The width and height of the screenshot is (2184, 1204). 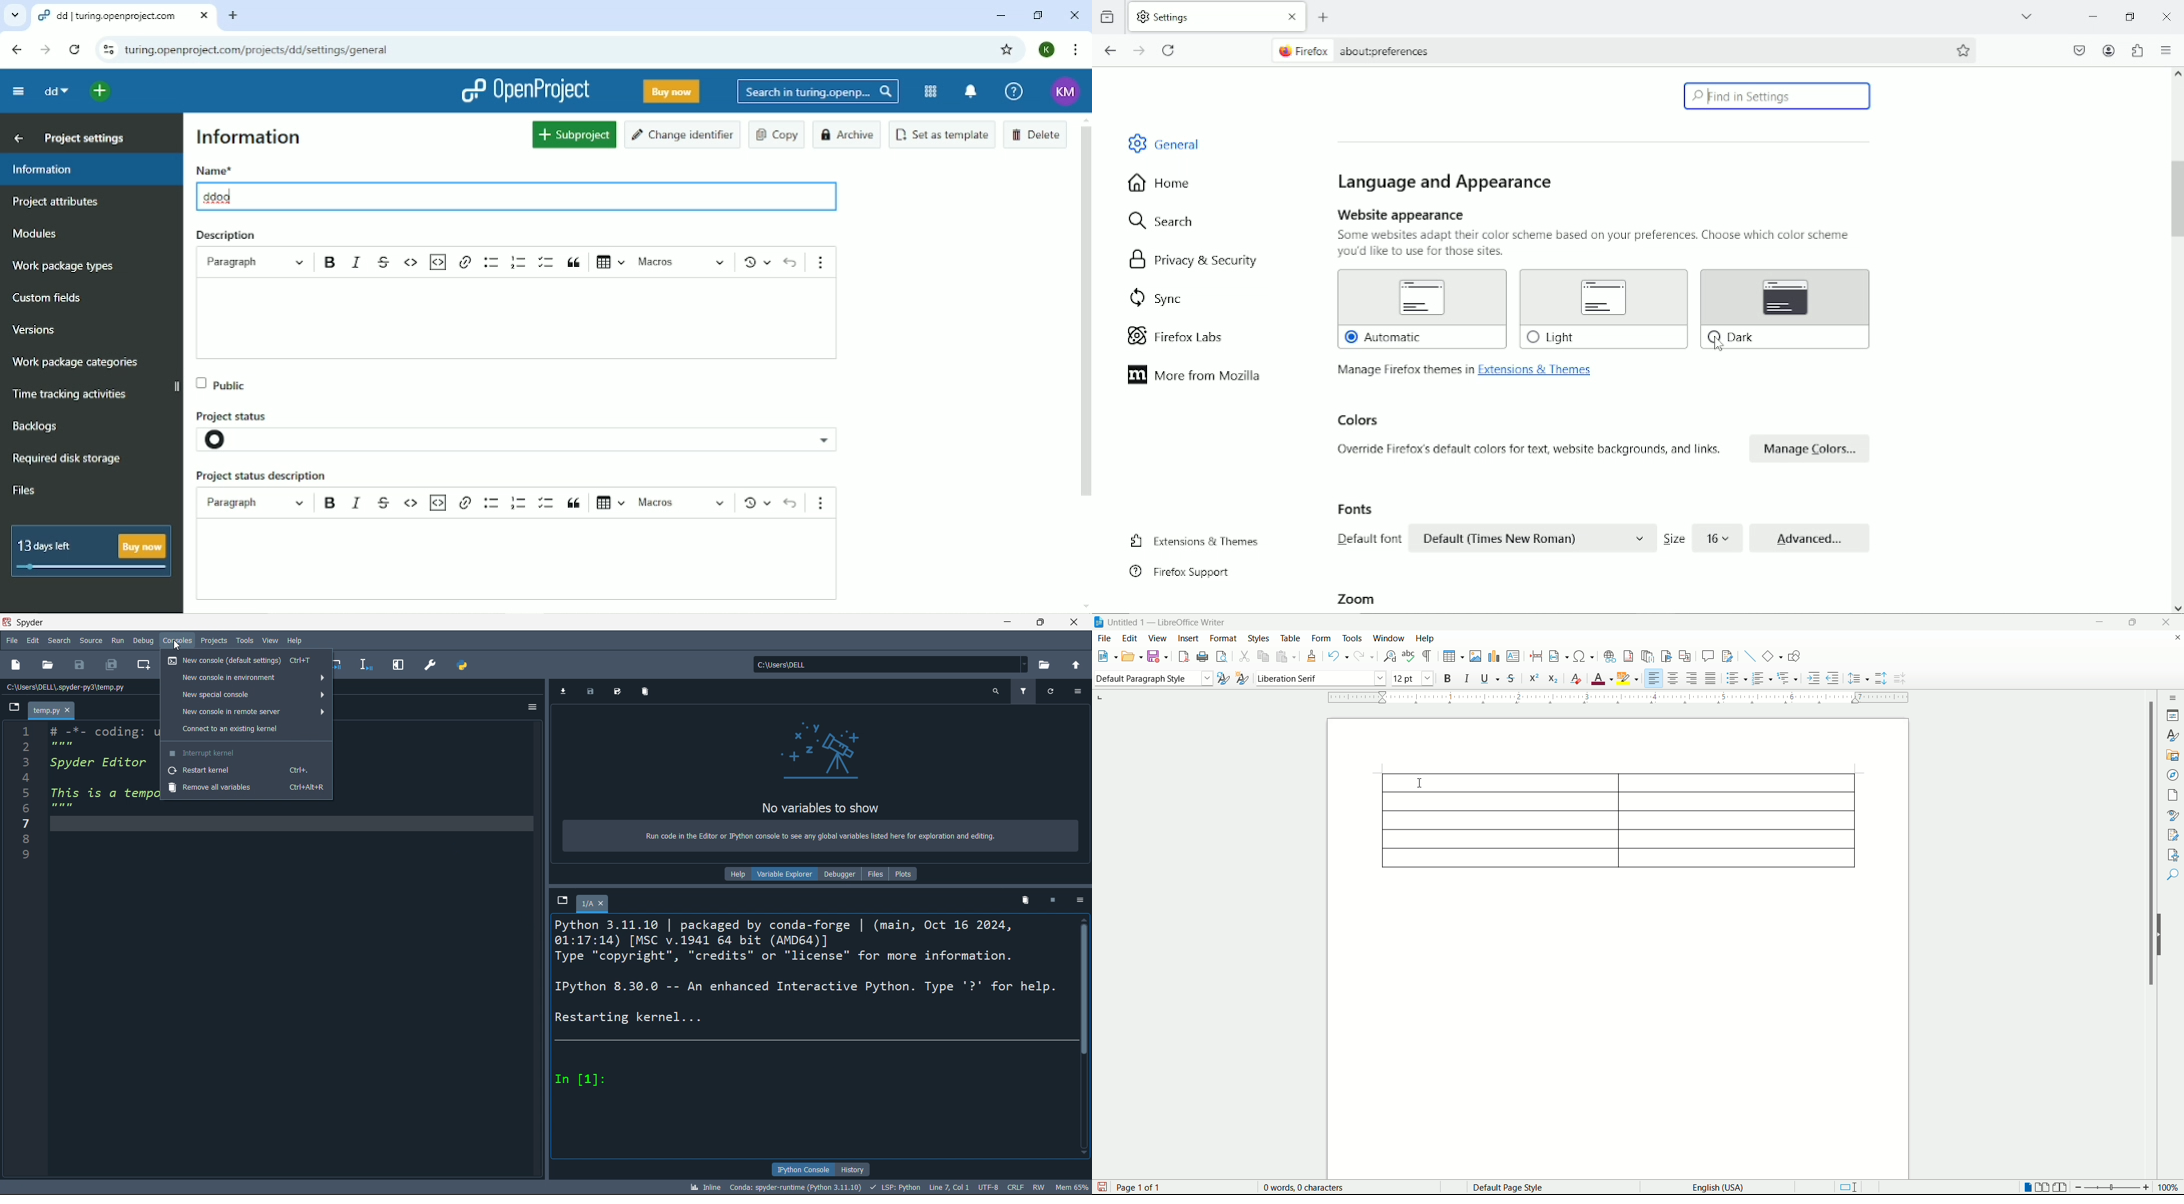 What do you see at coordinates (2173, 855) in the screenshot?
I see `accessibility check` at bounding box center [2173, 855].